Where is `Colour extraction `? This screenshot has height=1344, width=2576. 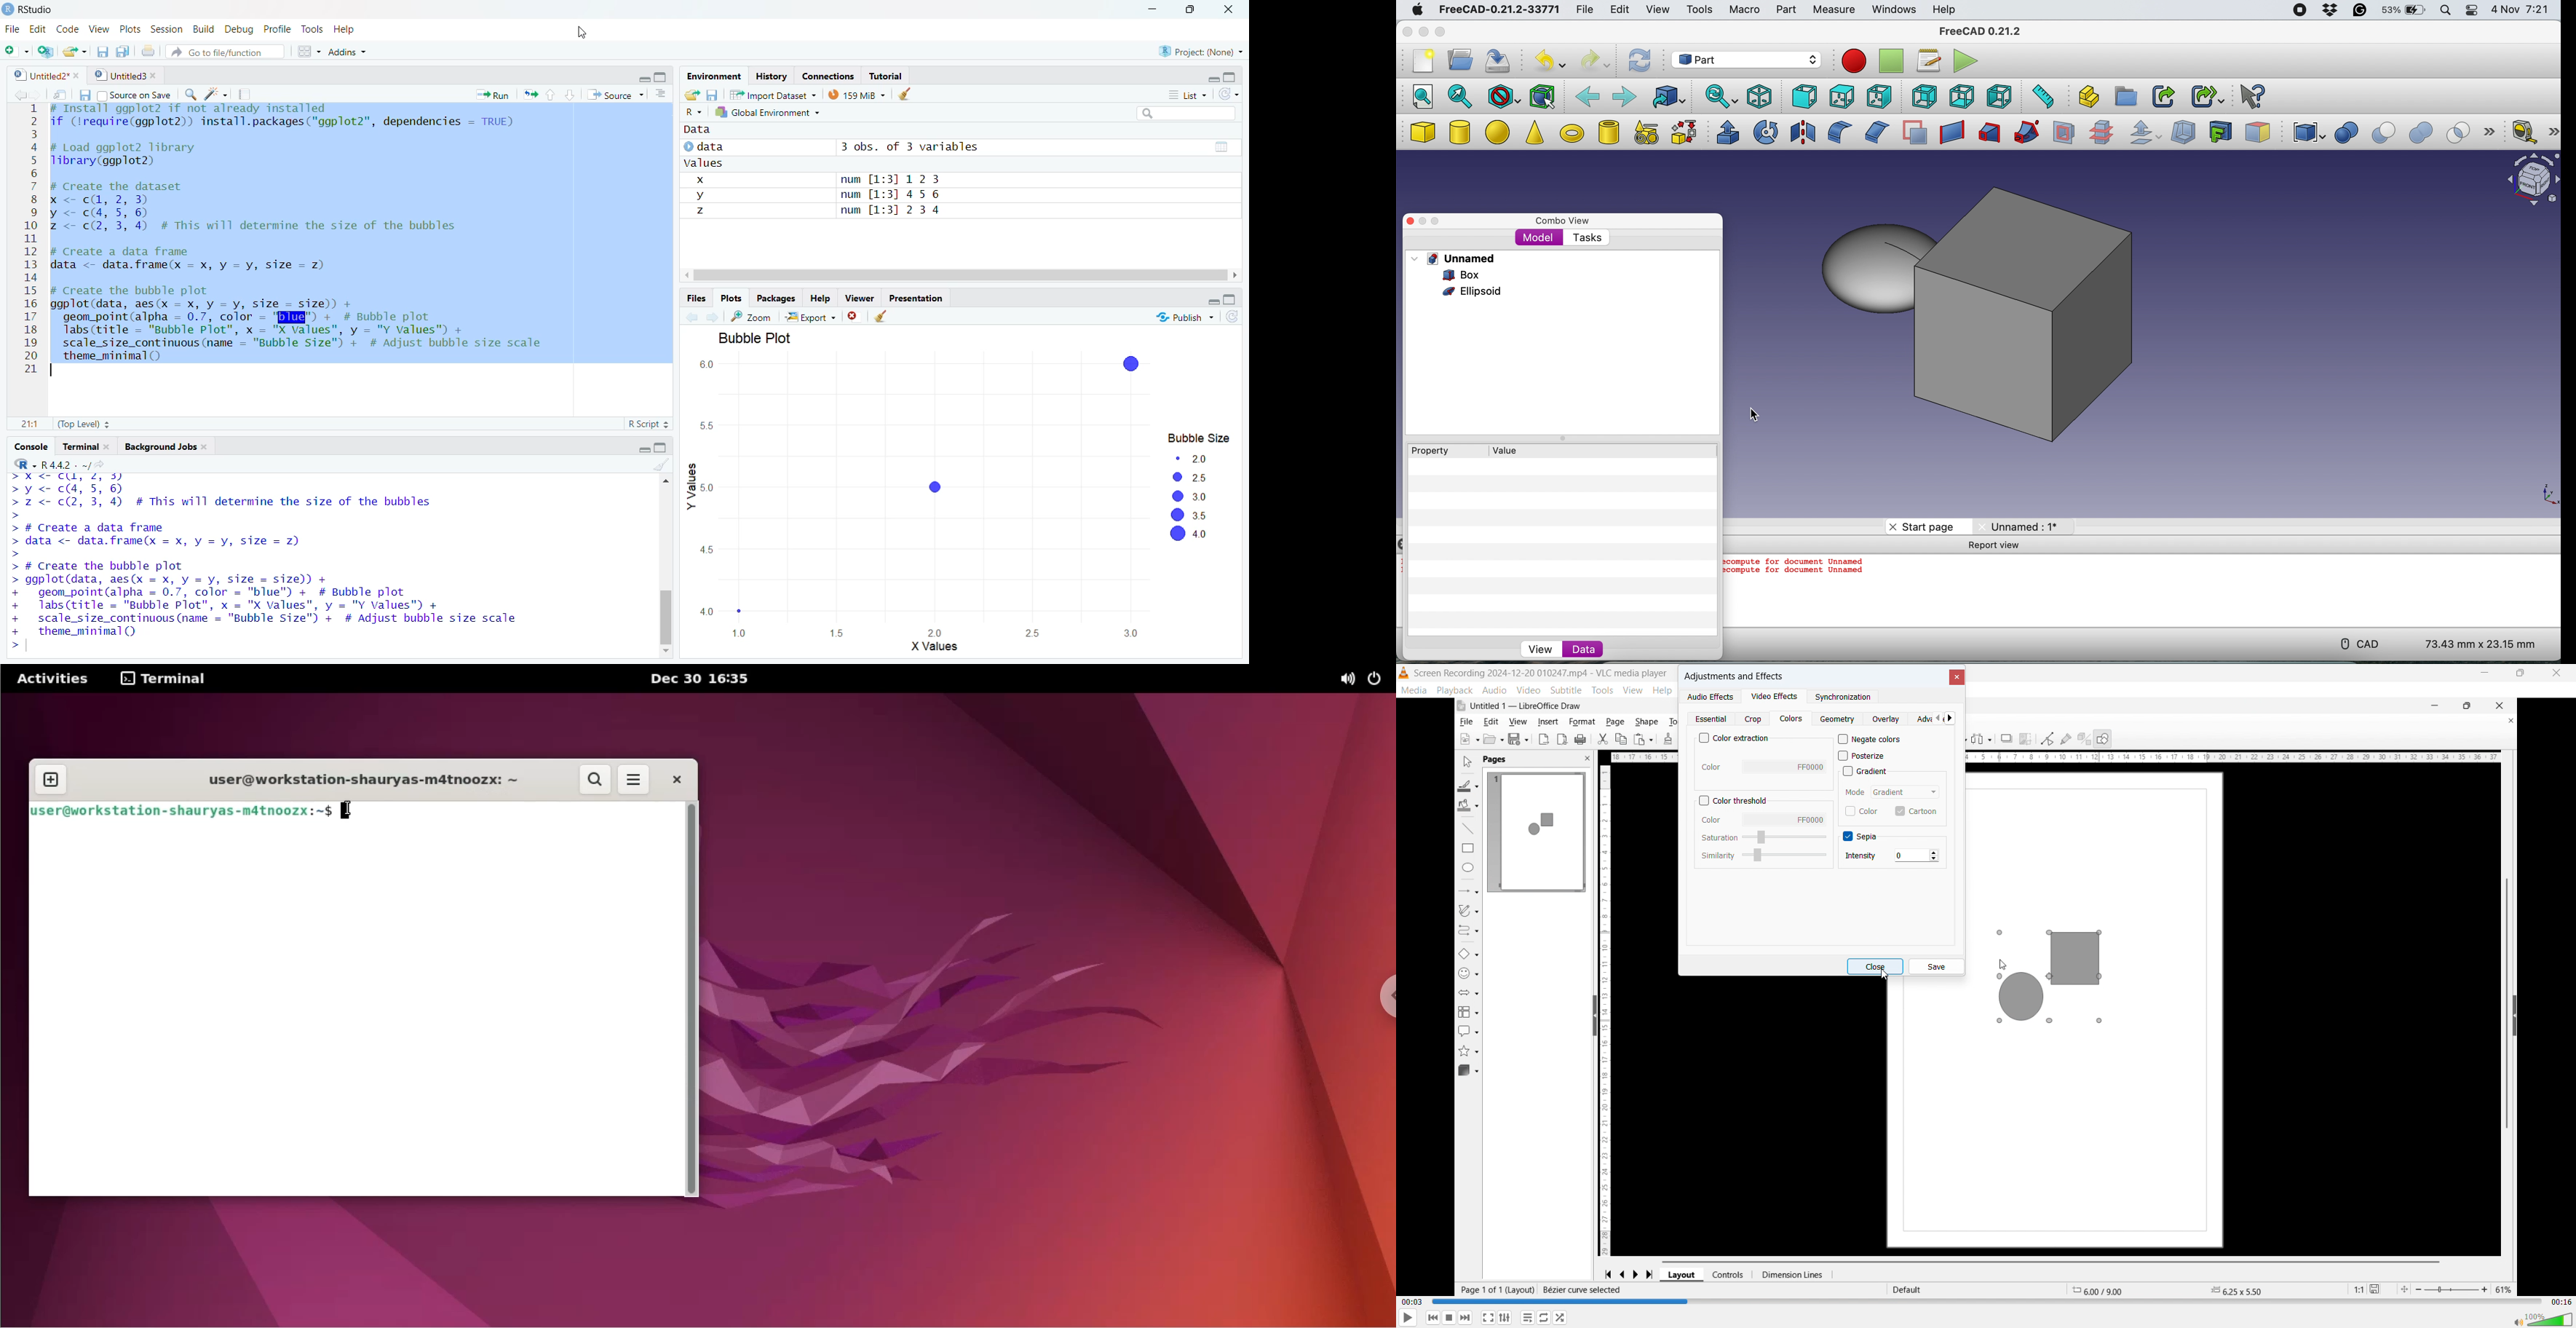 Colour extraction  is located at coordinates (1734, 738).